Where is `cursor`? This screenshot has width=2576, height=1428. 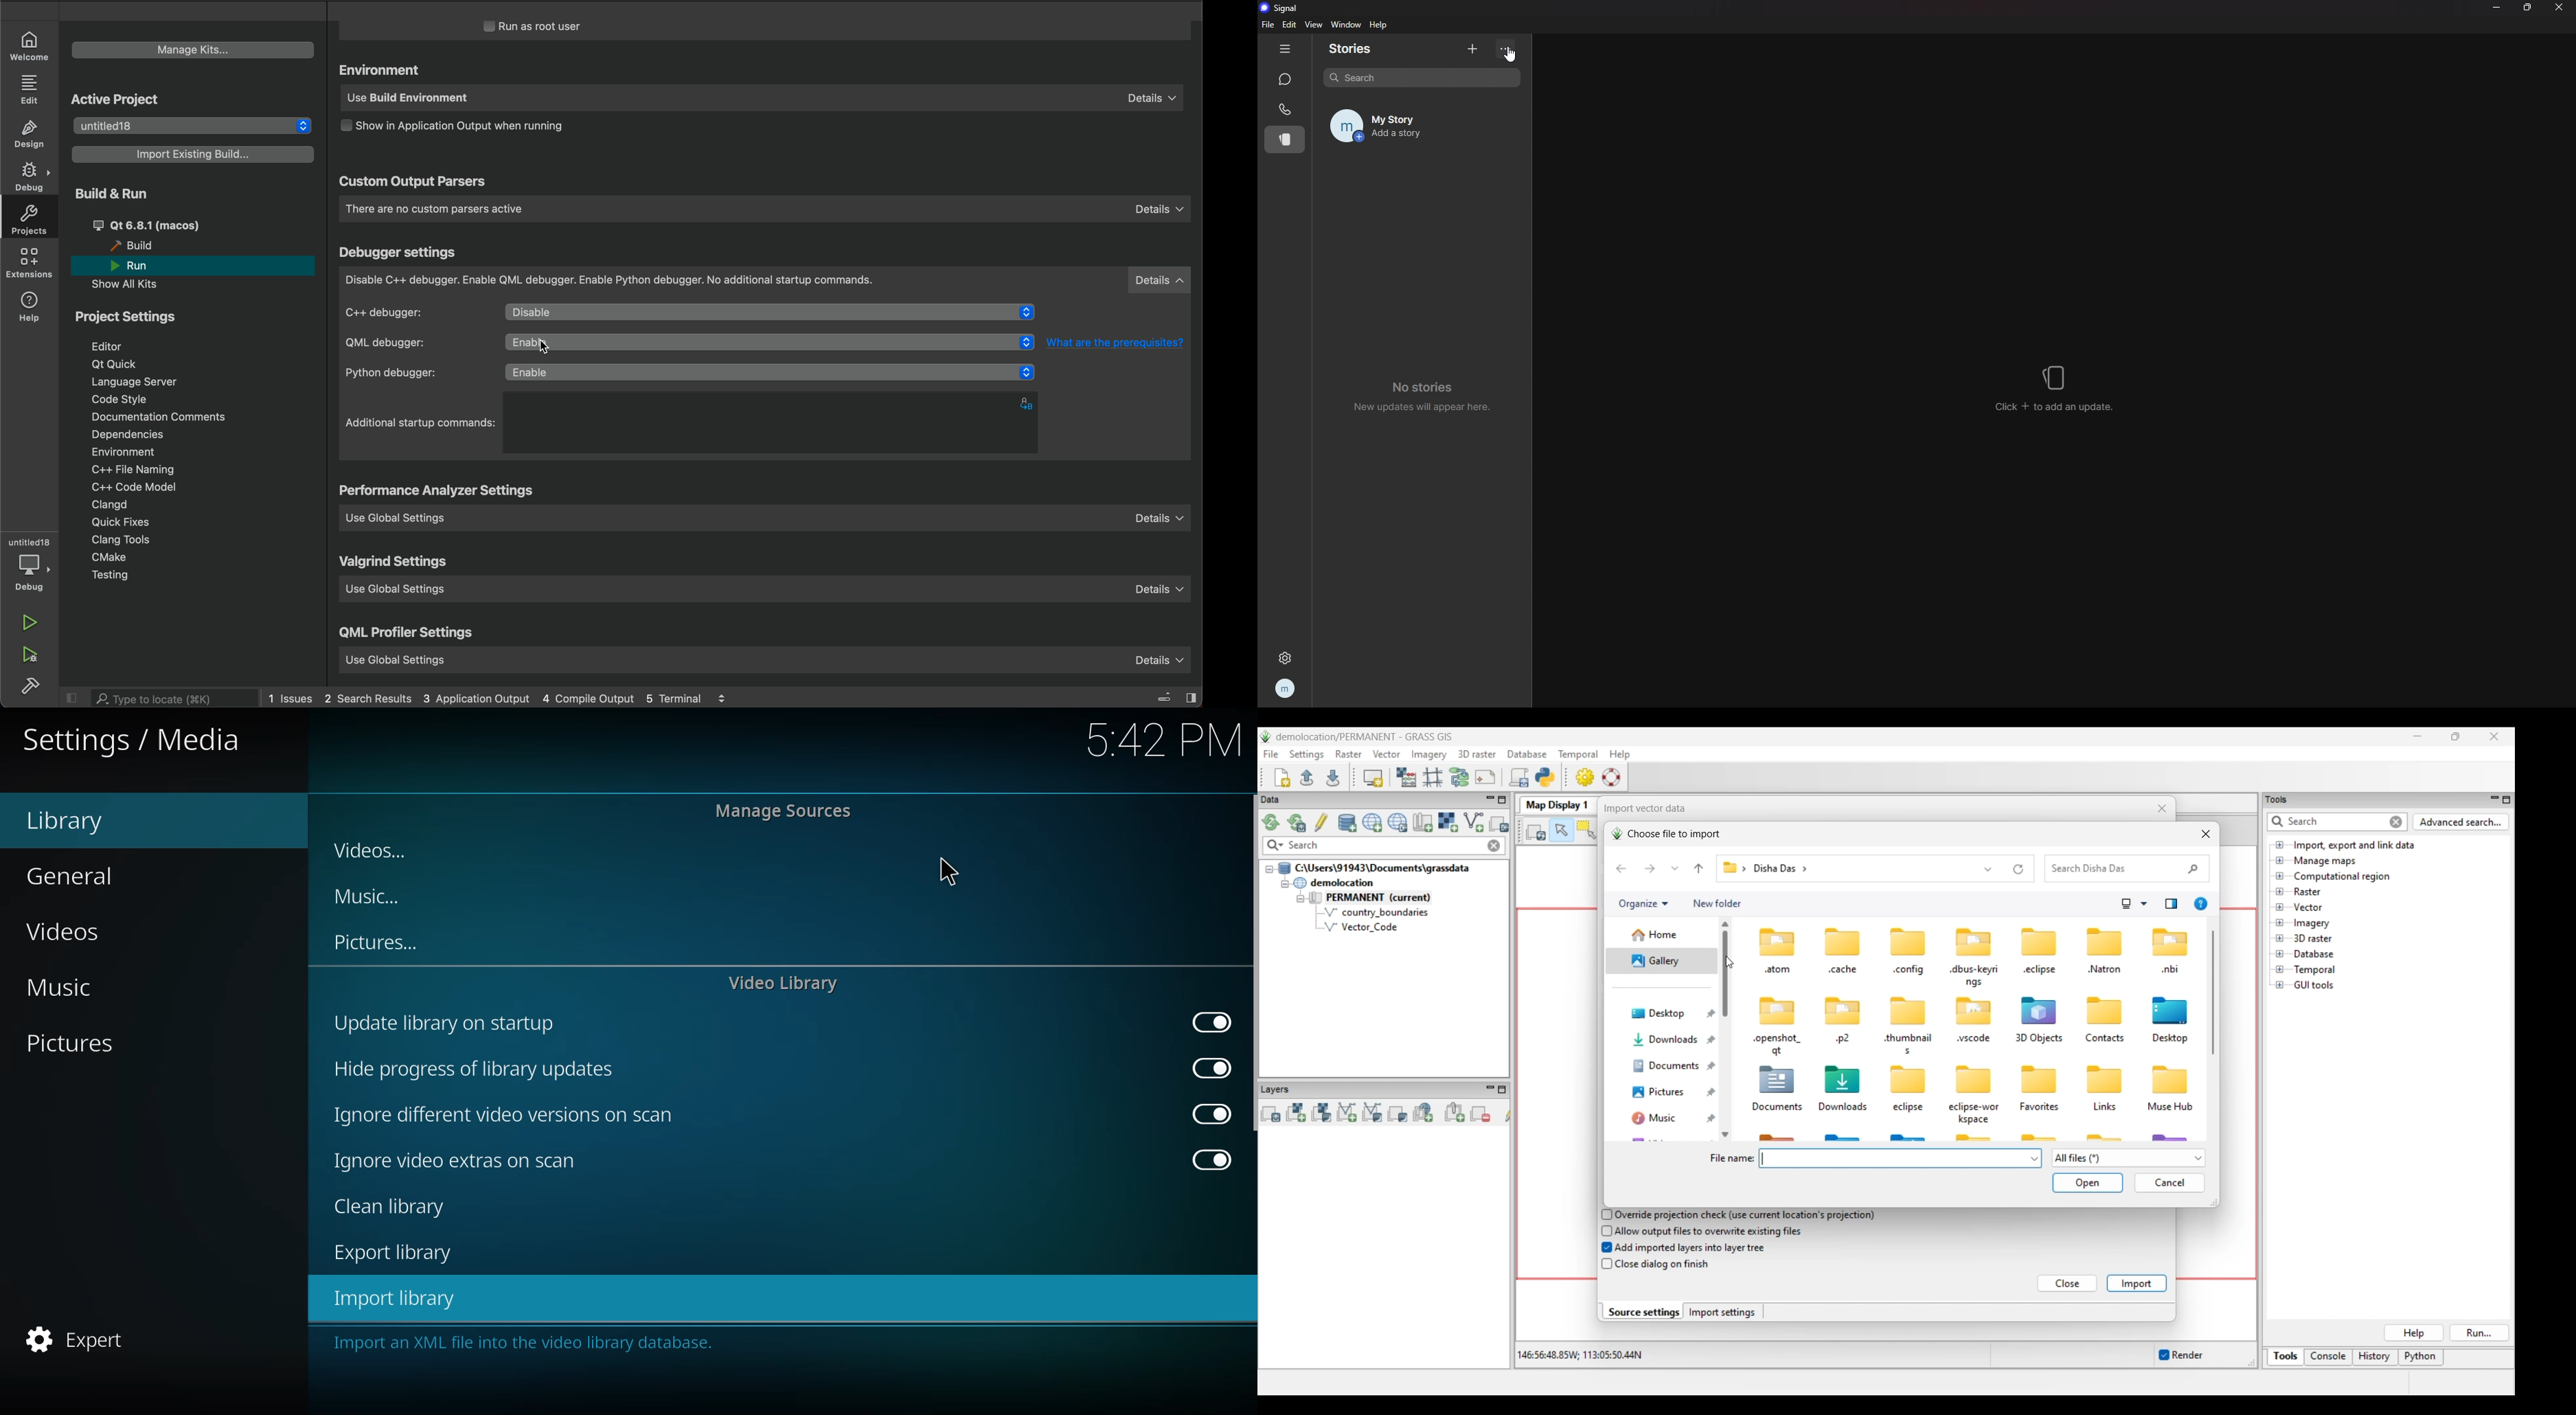 cursor is located at coordinates (1515, 55).